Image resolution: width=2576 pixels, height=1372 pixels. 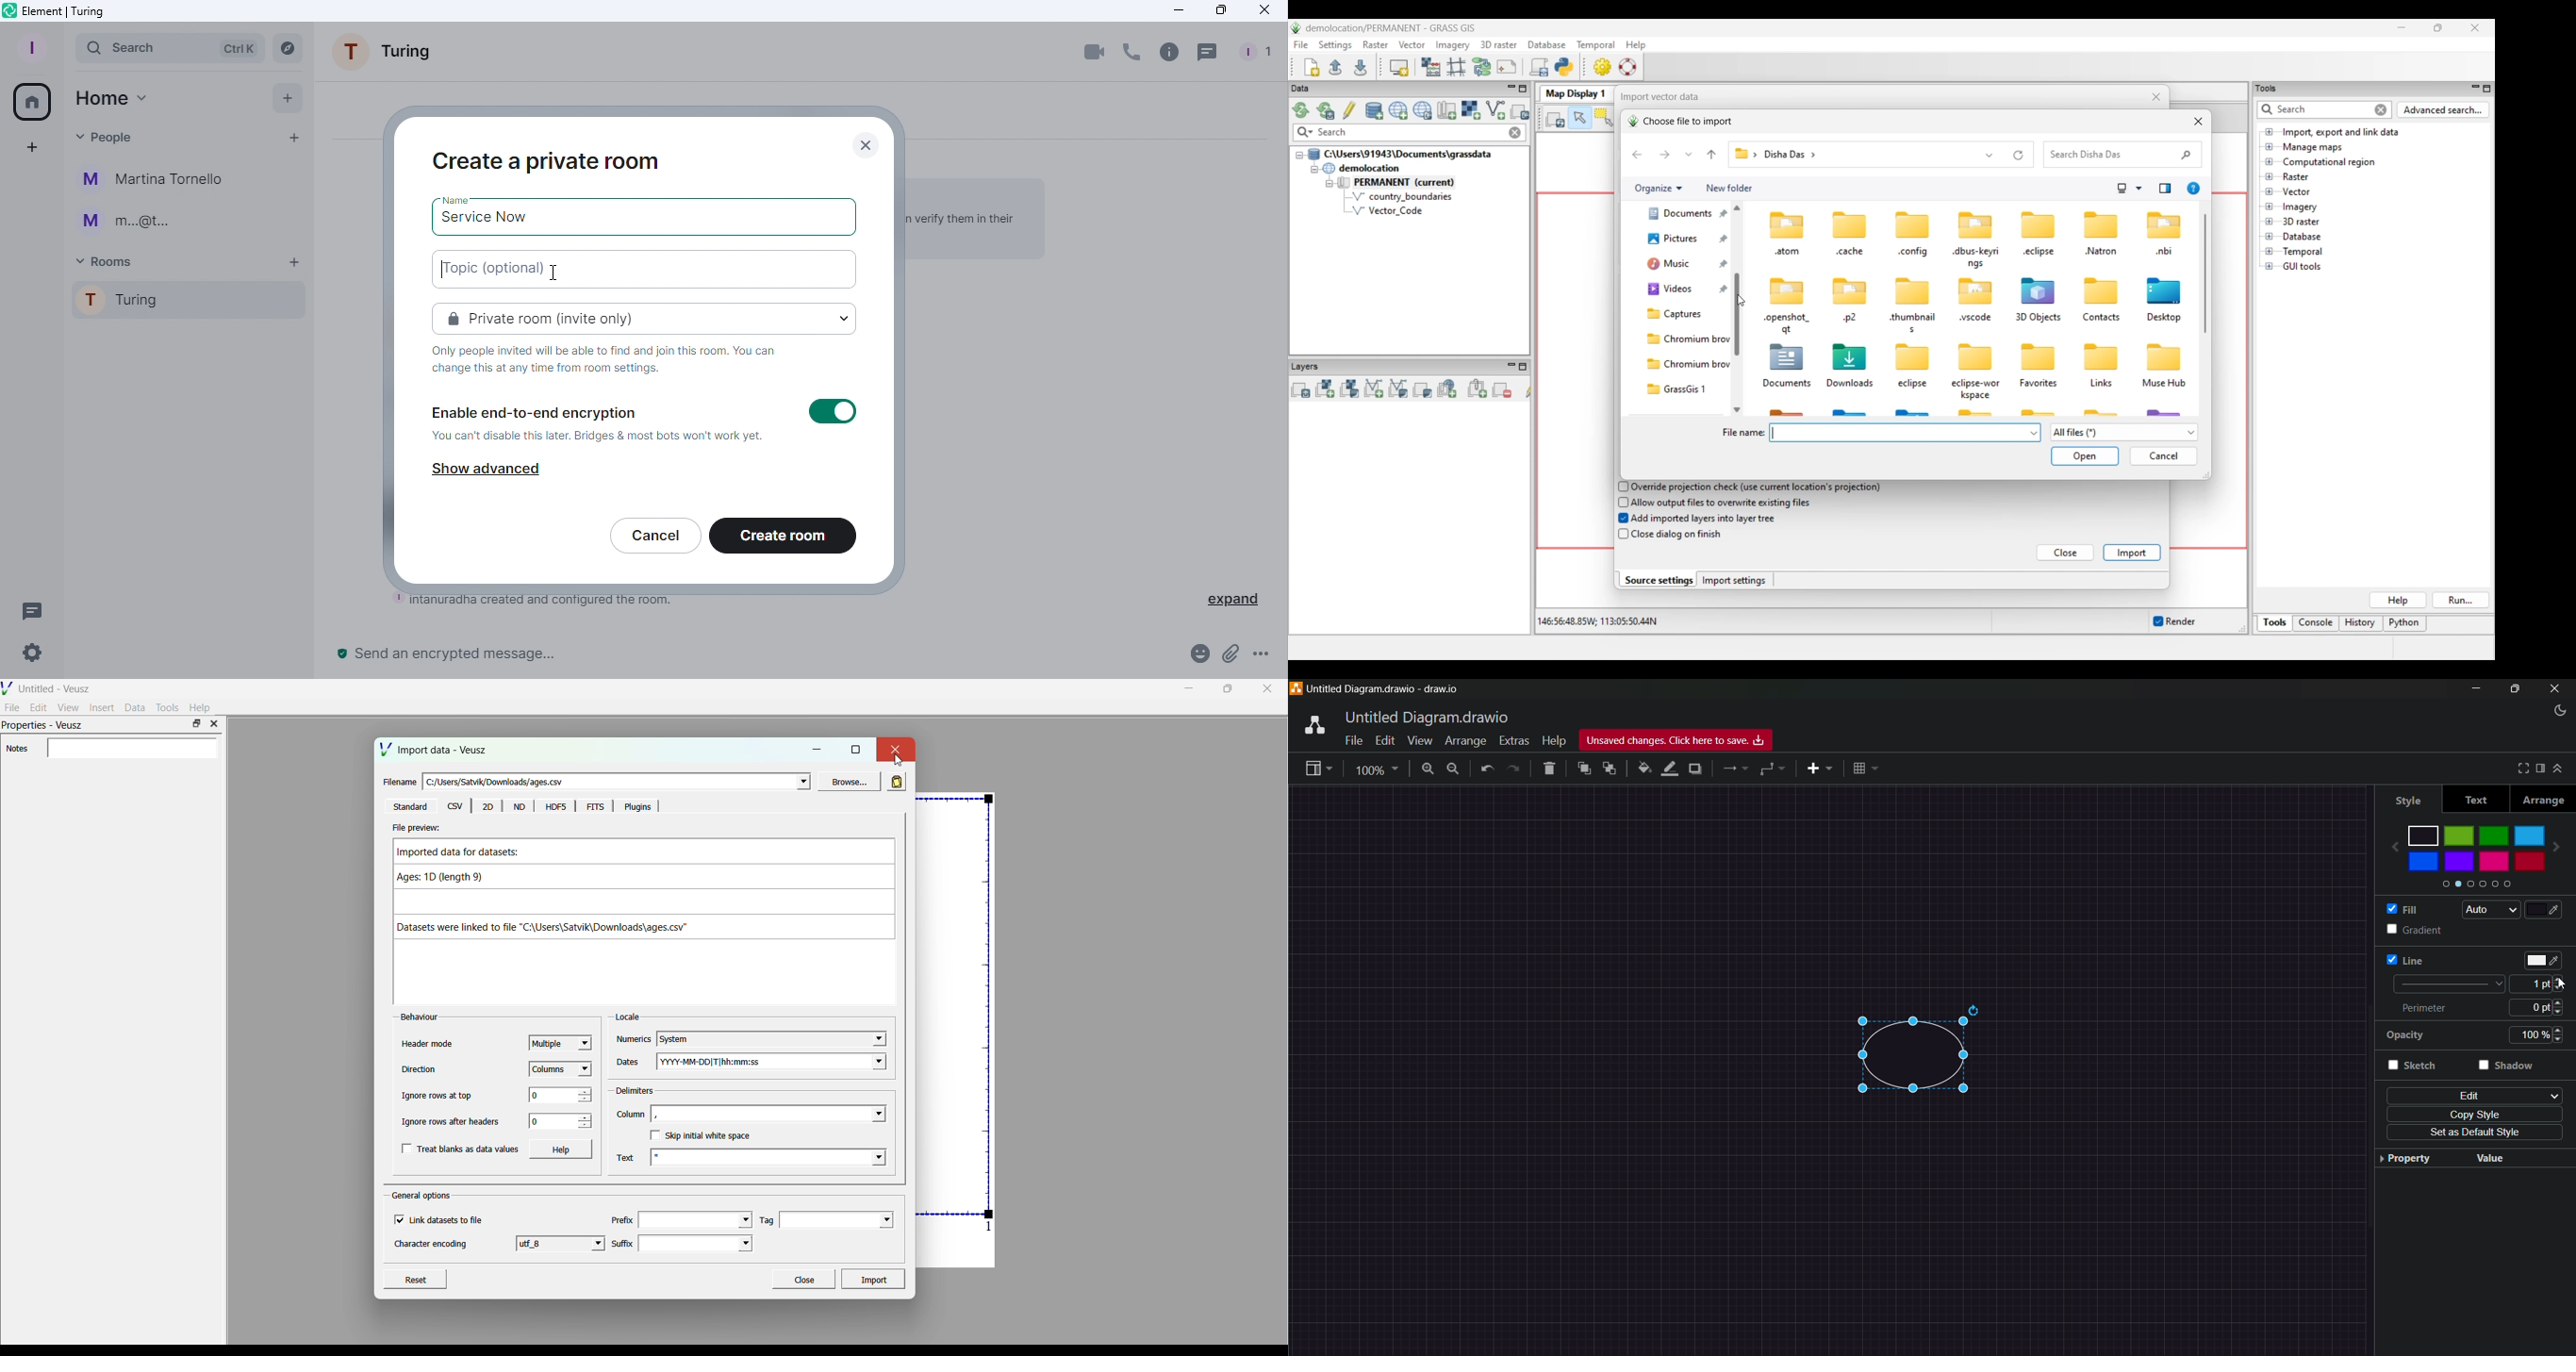 I want to click on Room info, so click(x=1168, y=51).